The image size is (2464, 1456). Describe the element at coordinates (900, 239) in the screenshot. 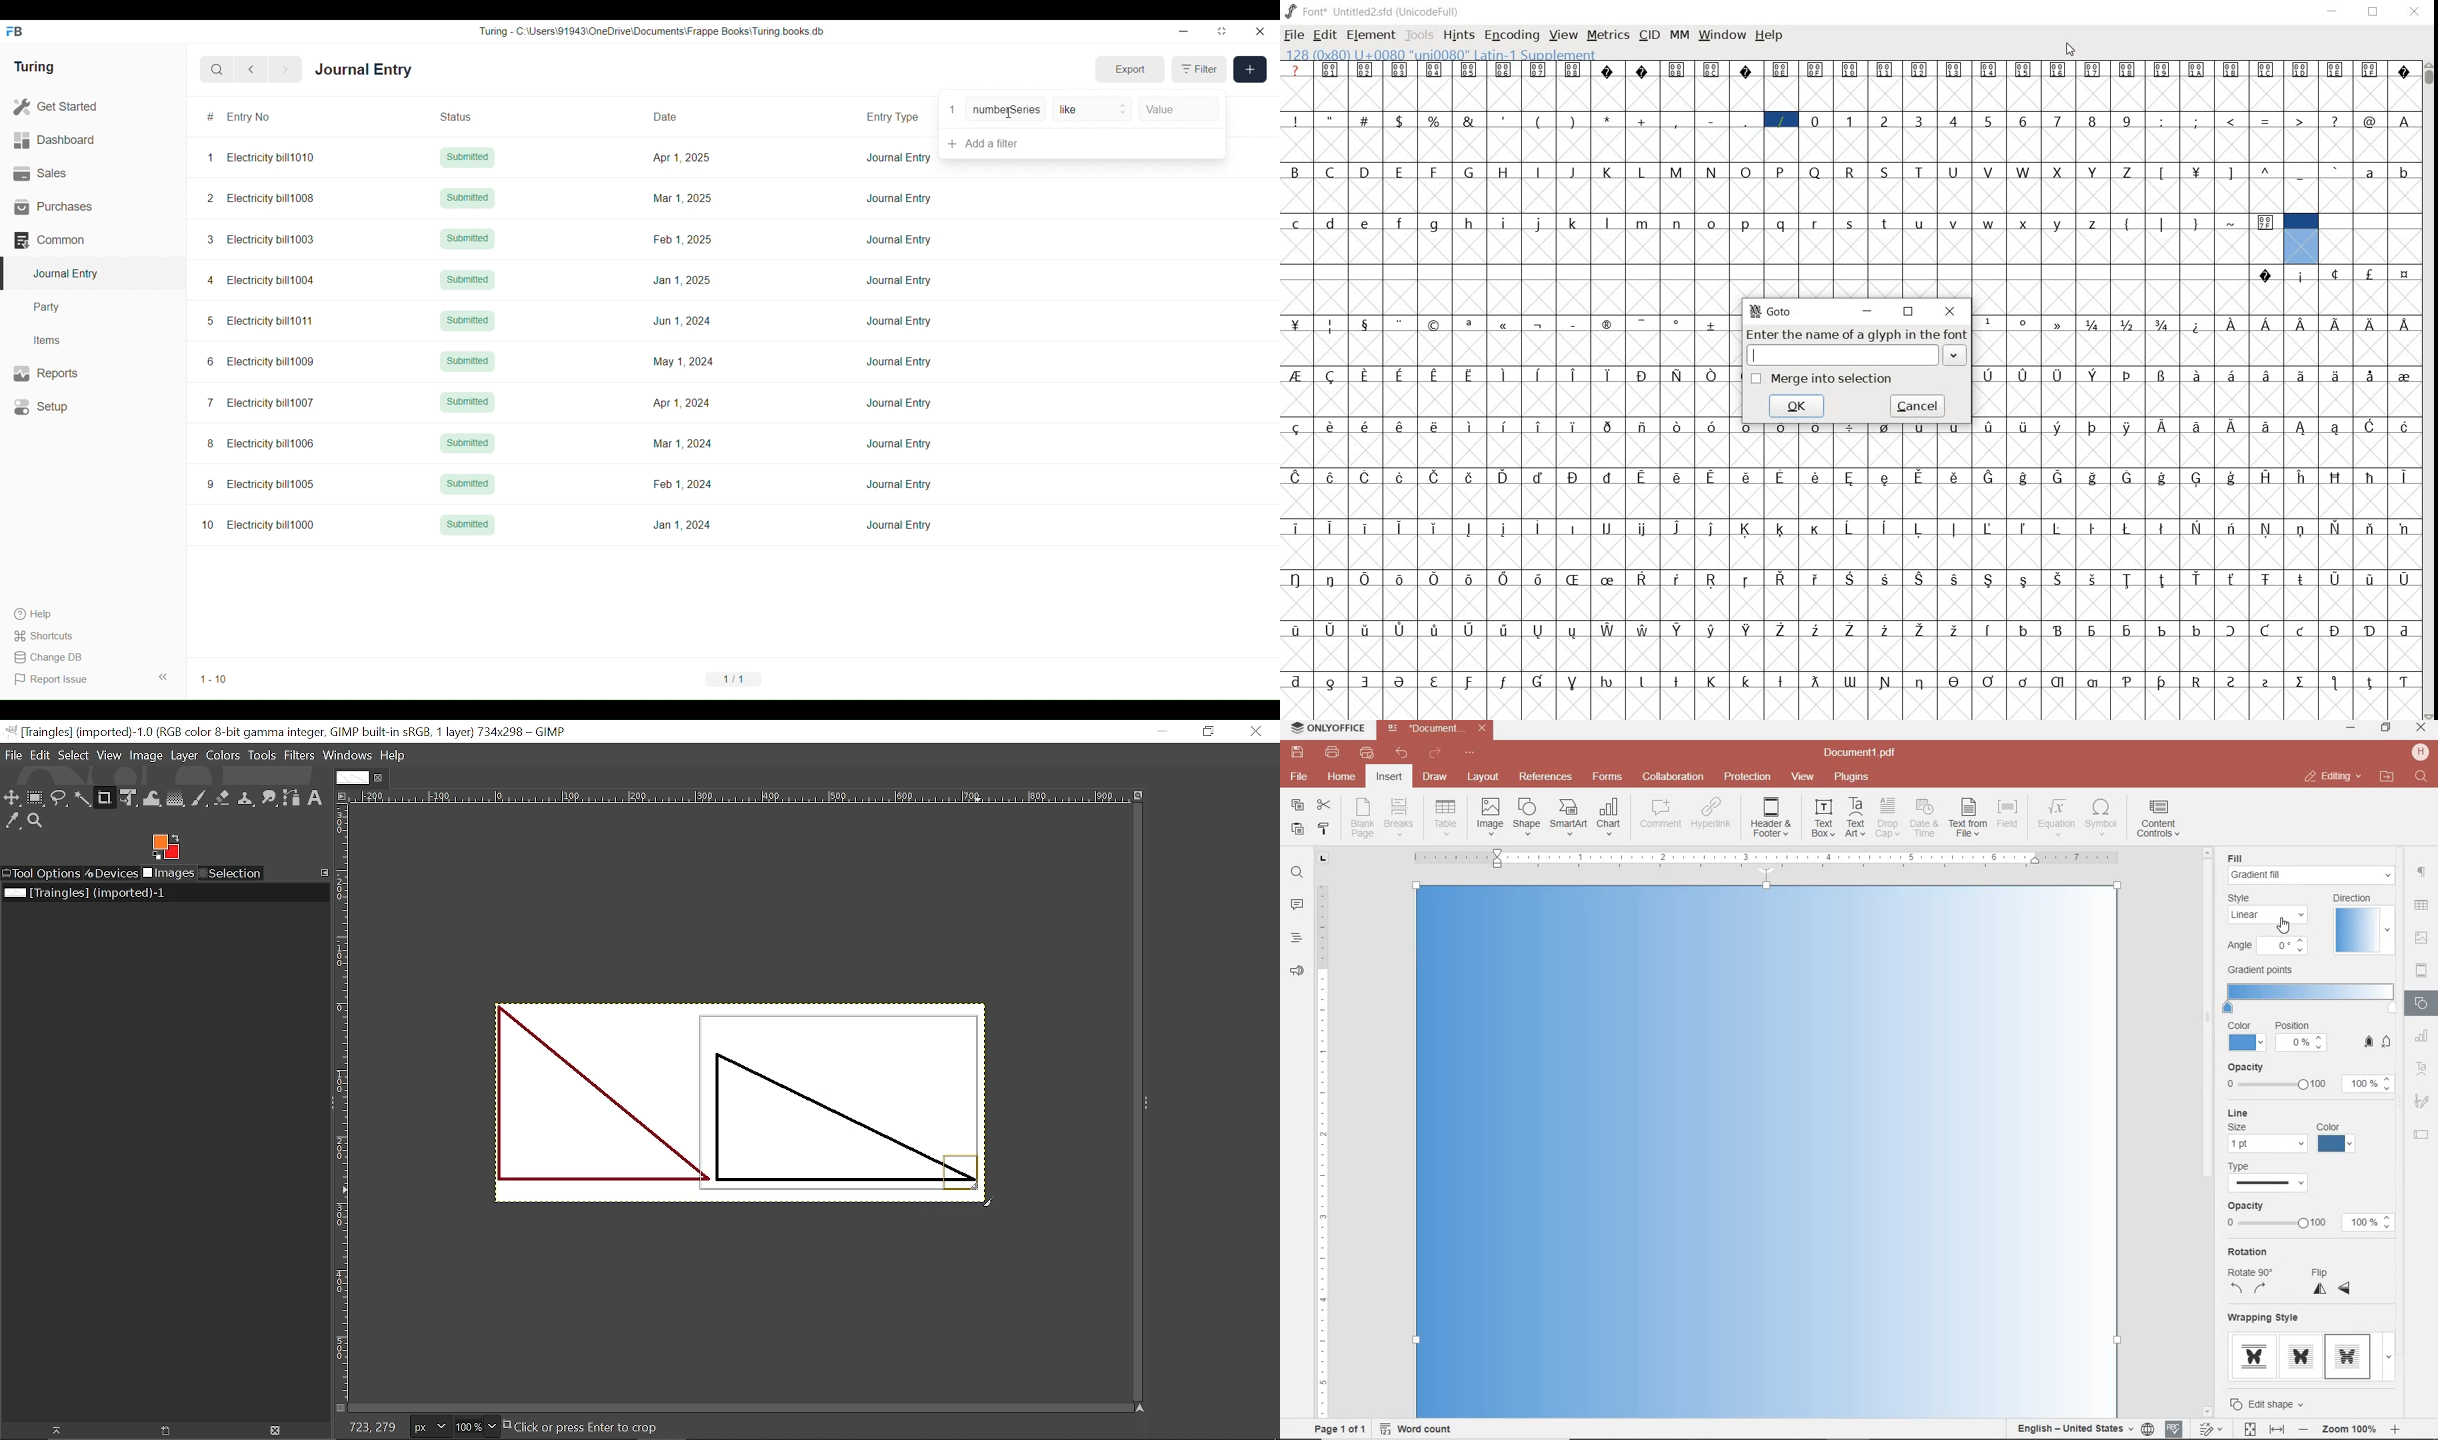

I see `Journal Entry` at that location.